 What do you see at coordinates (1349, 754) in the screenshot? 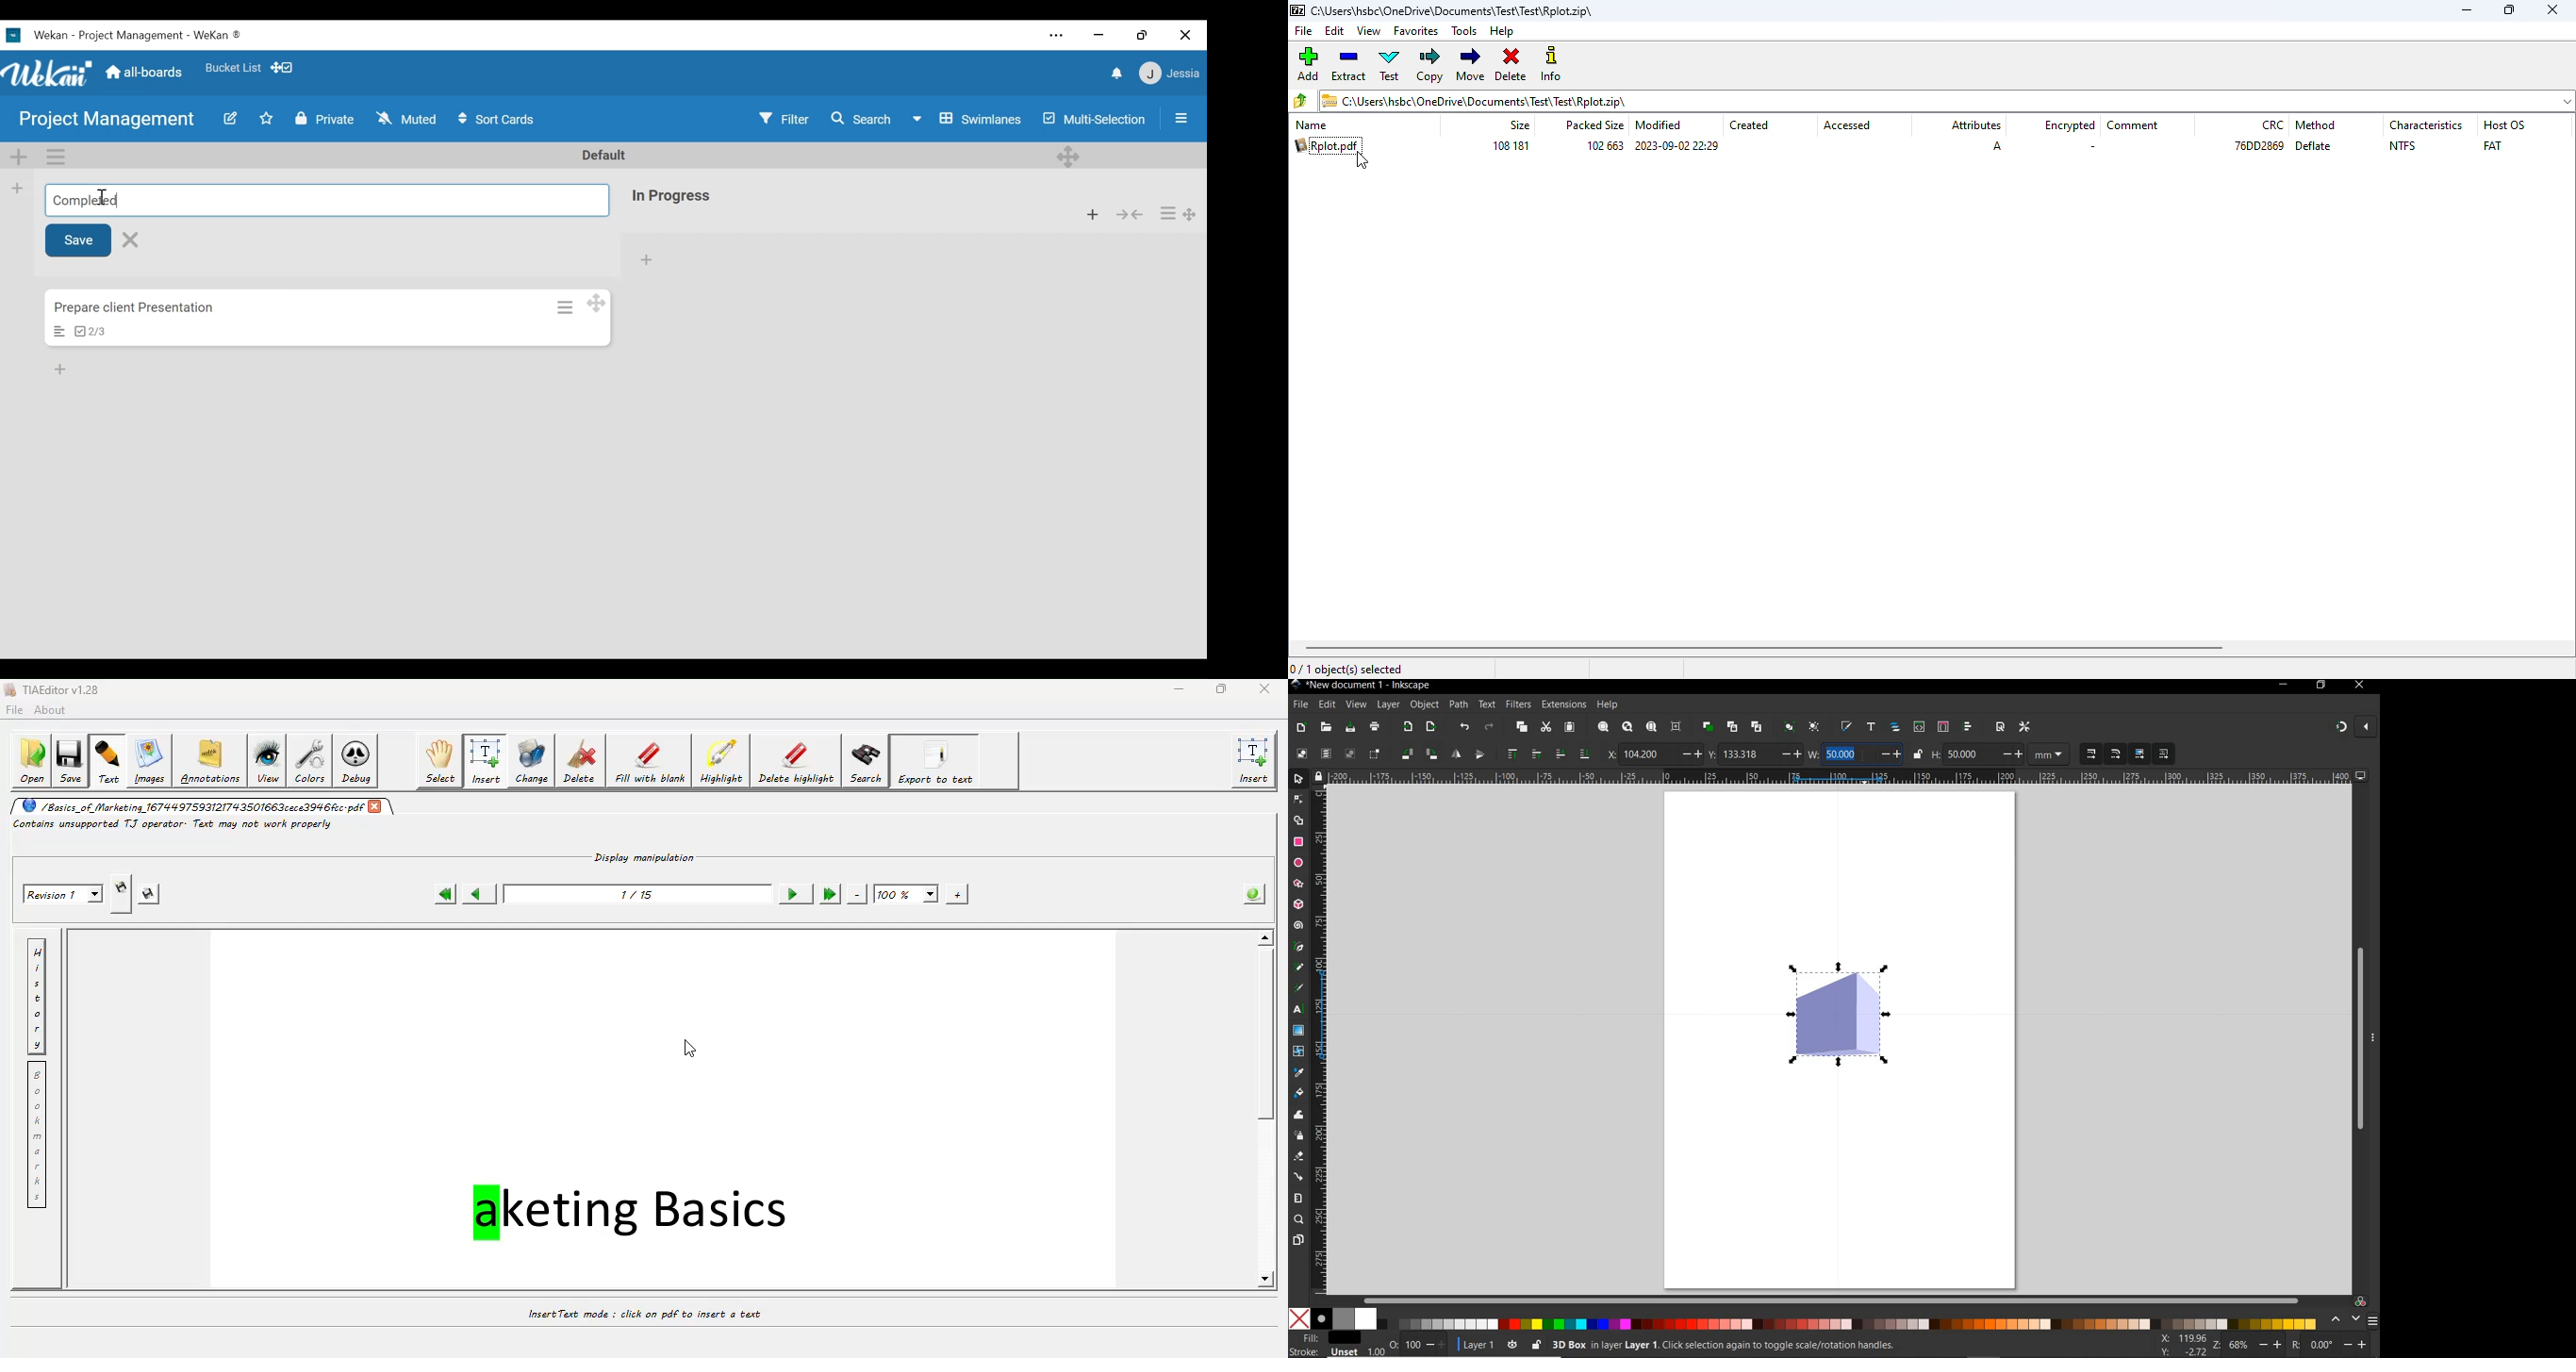
I see `deselect` at bounding box center [1349, 754].